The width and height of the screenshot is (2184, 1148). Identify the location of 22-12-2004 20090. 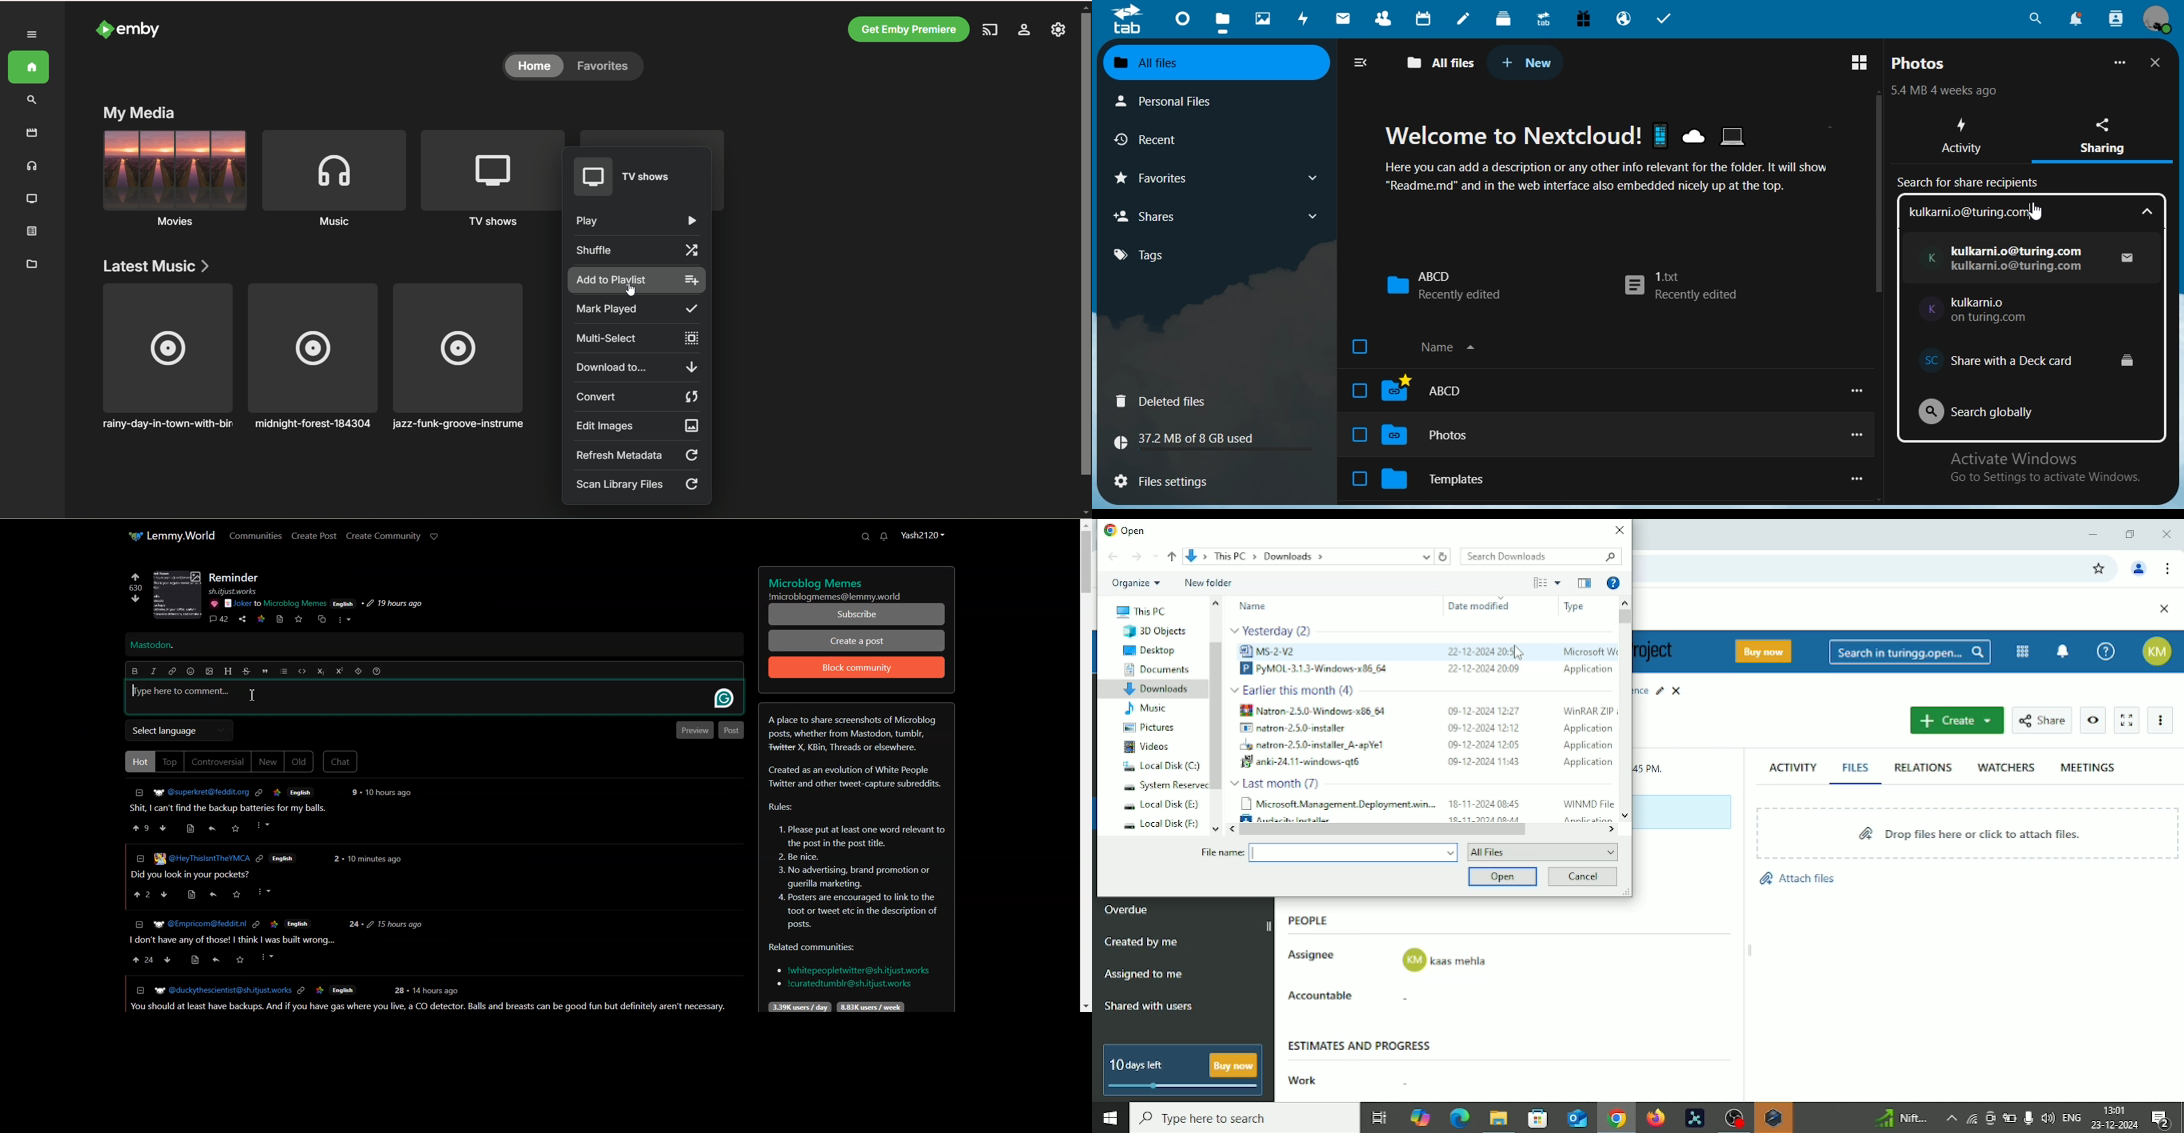
(1478, 669).